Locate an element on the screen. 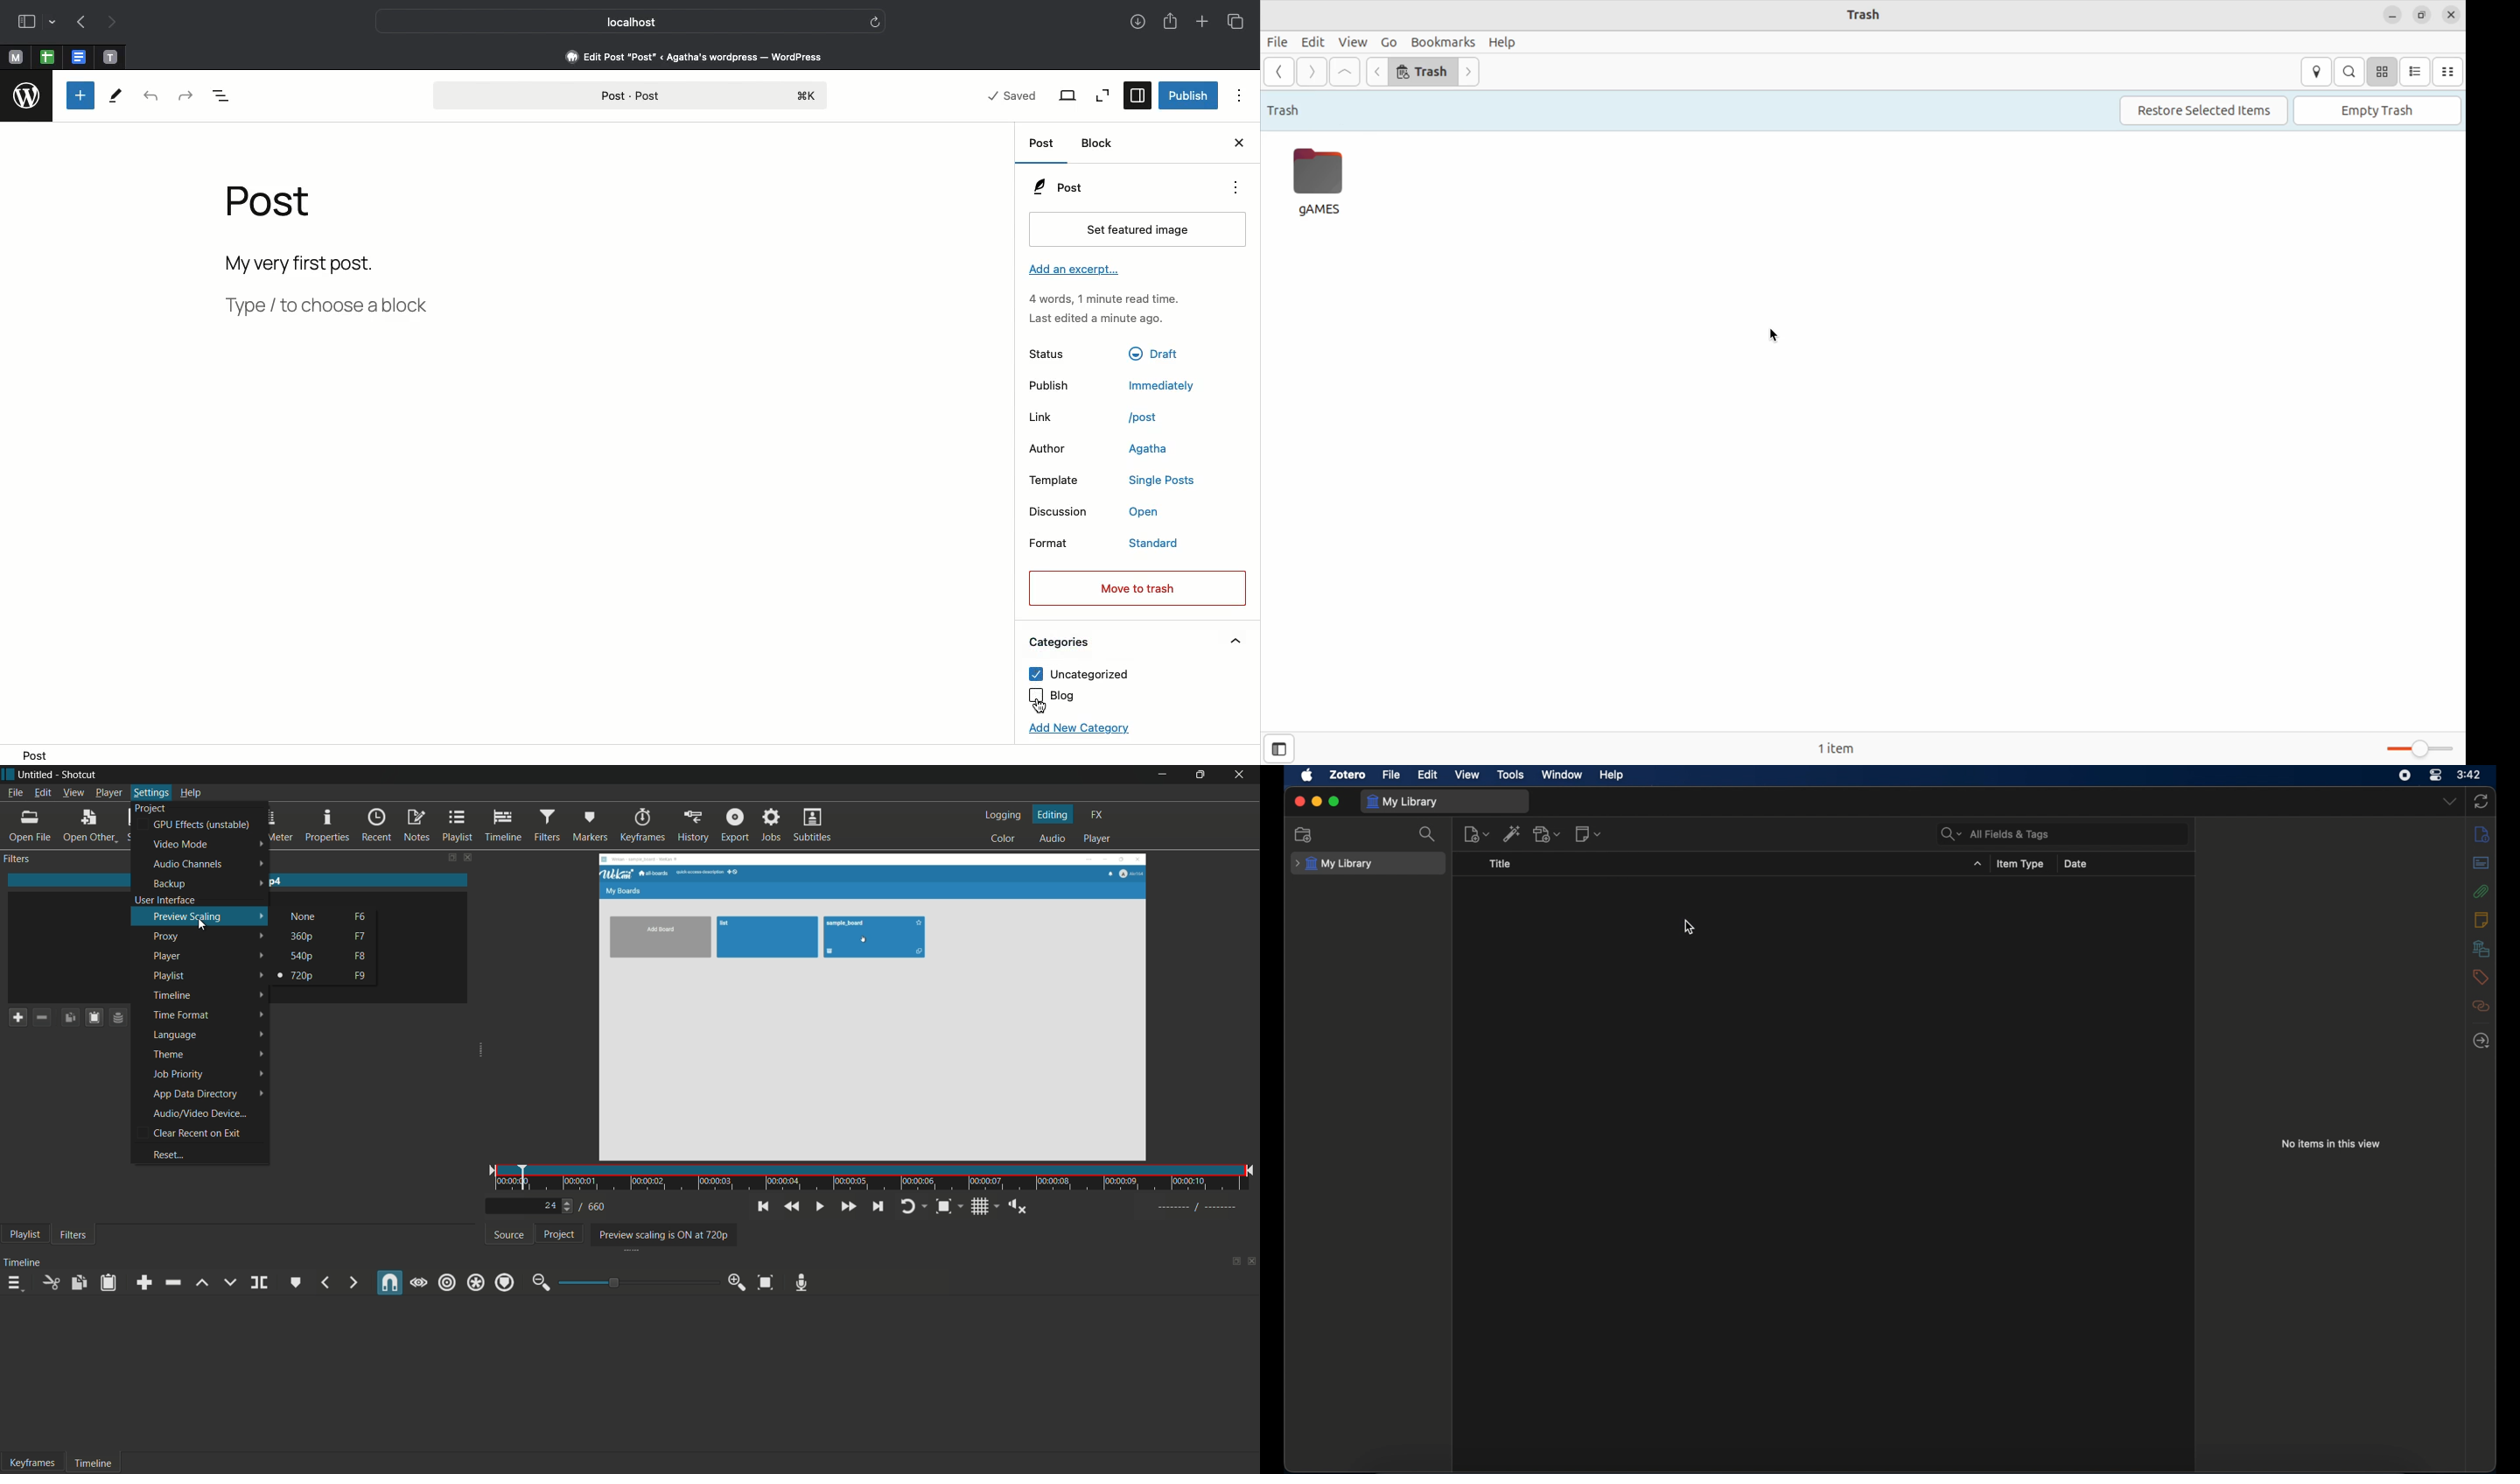 The height and width of the screenshot is (1484, 2520). change layout is located at coordinates (447, 857).